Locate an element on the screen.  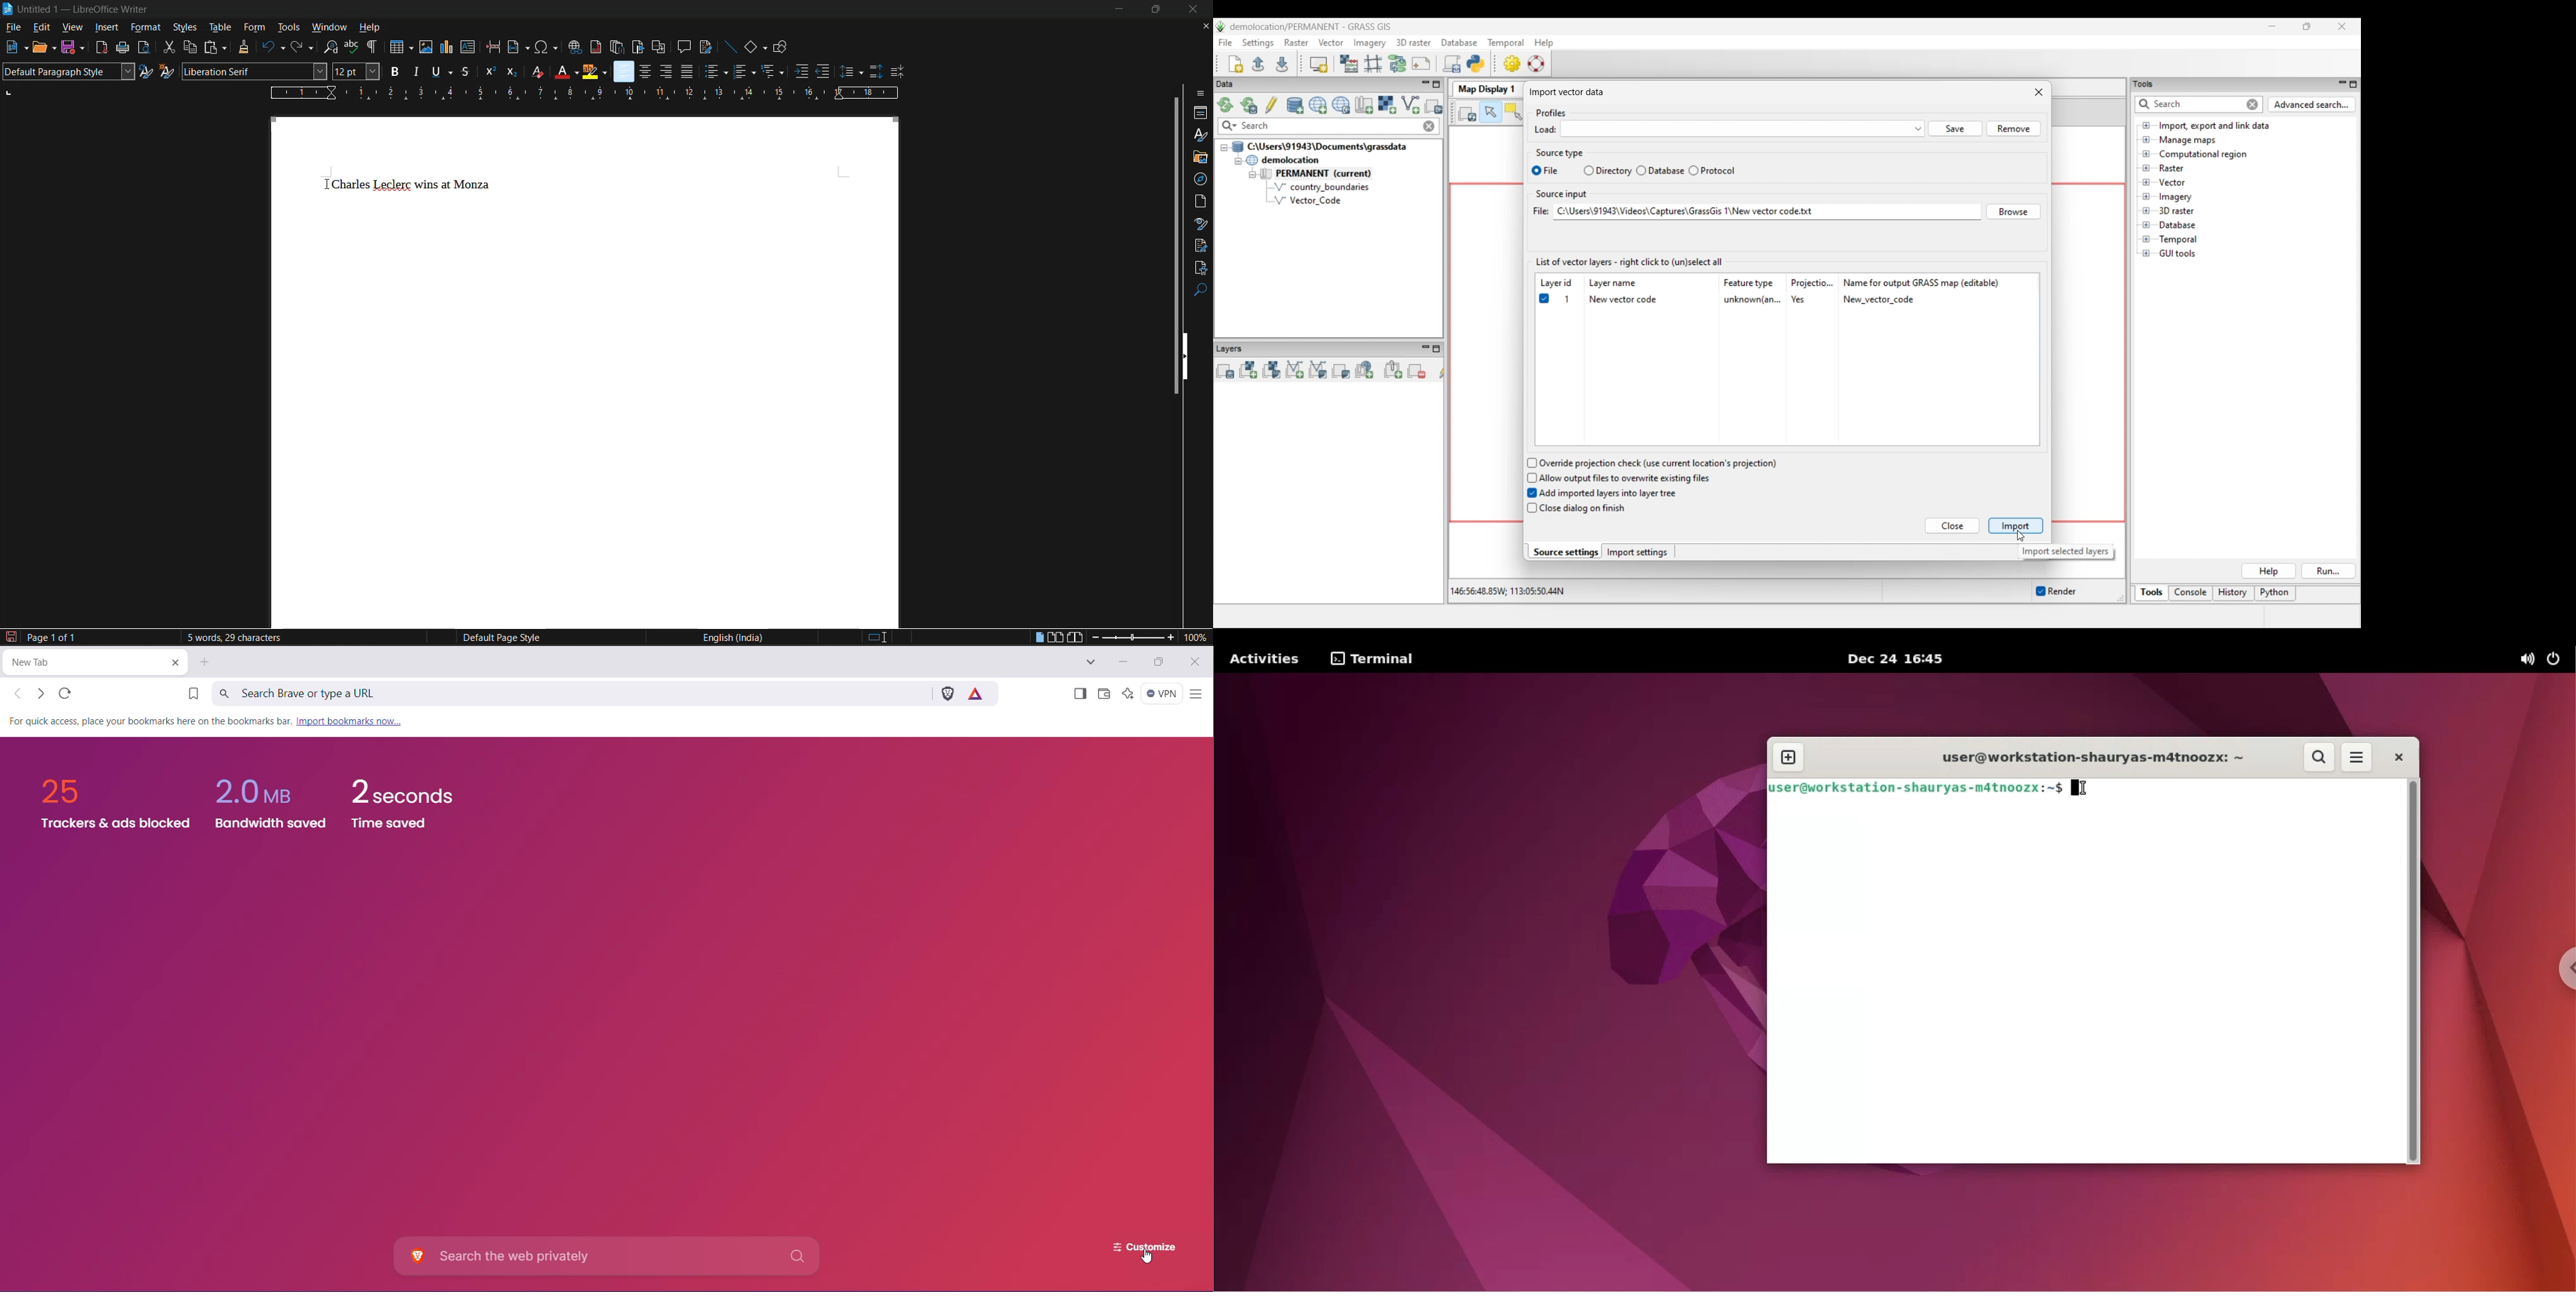
Customize and control Brave is located at coordinates (1196, 695).